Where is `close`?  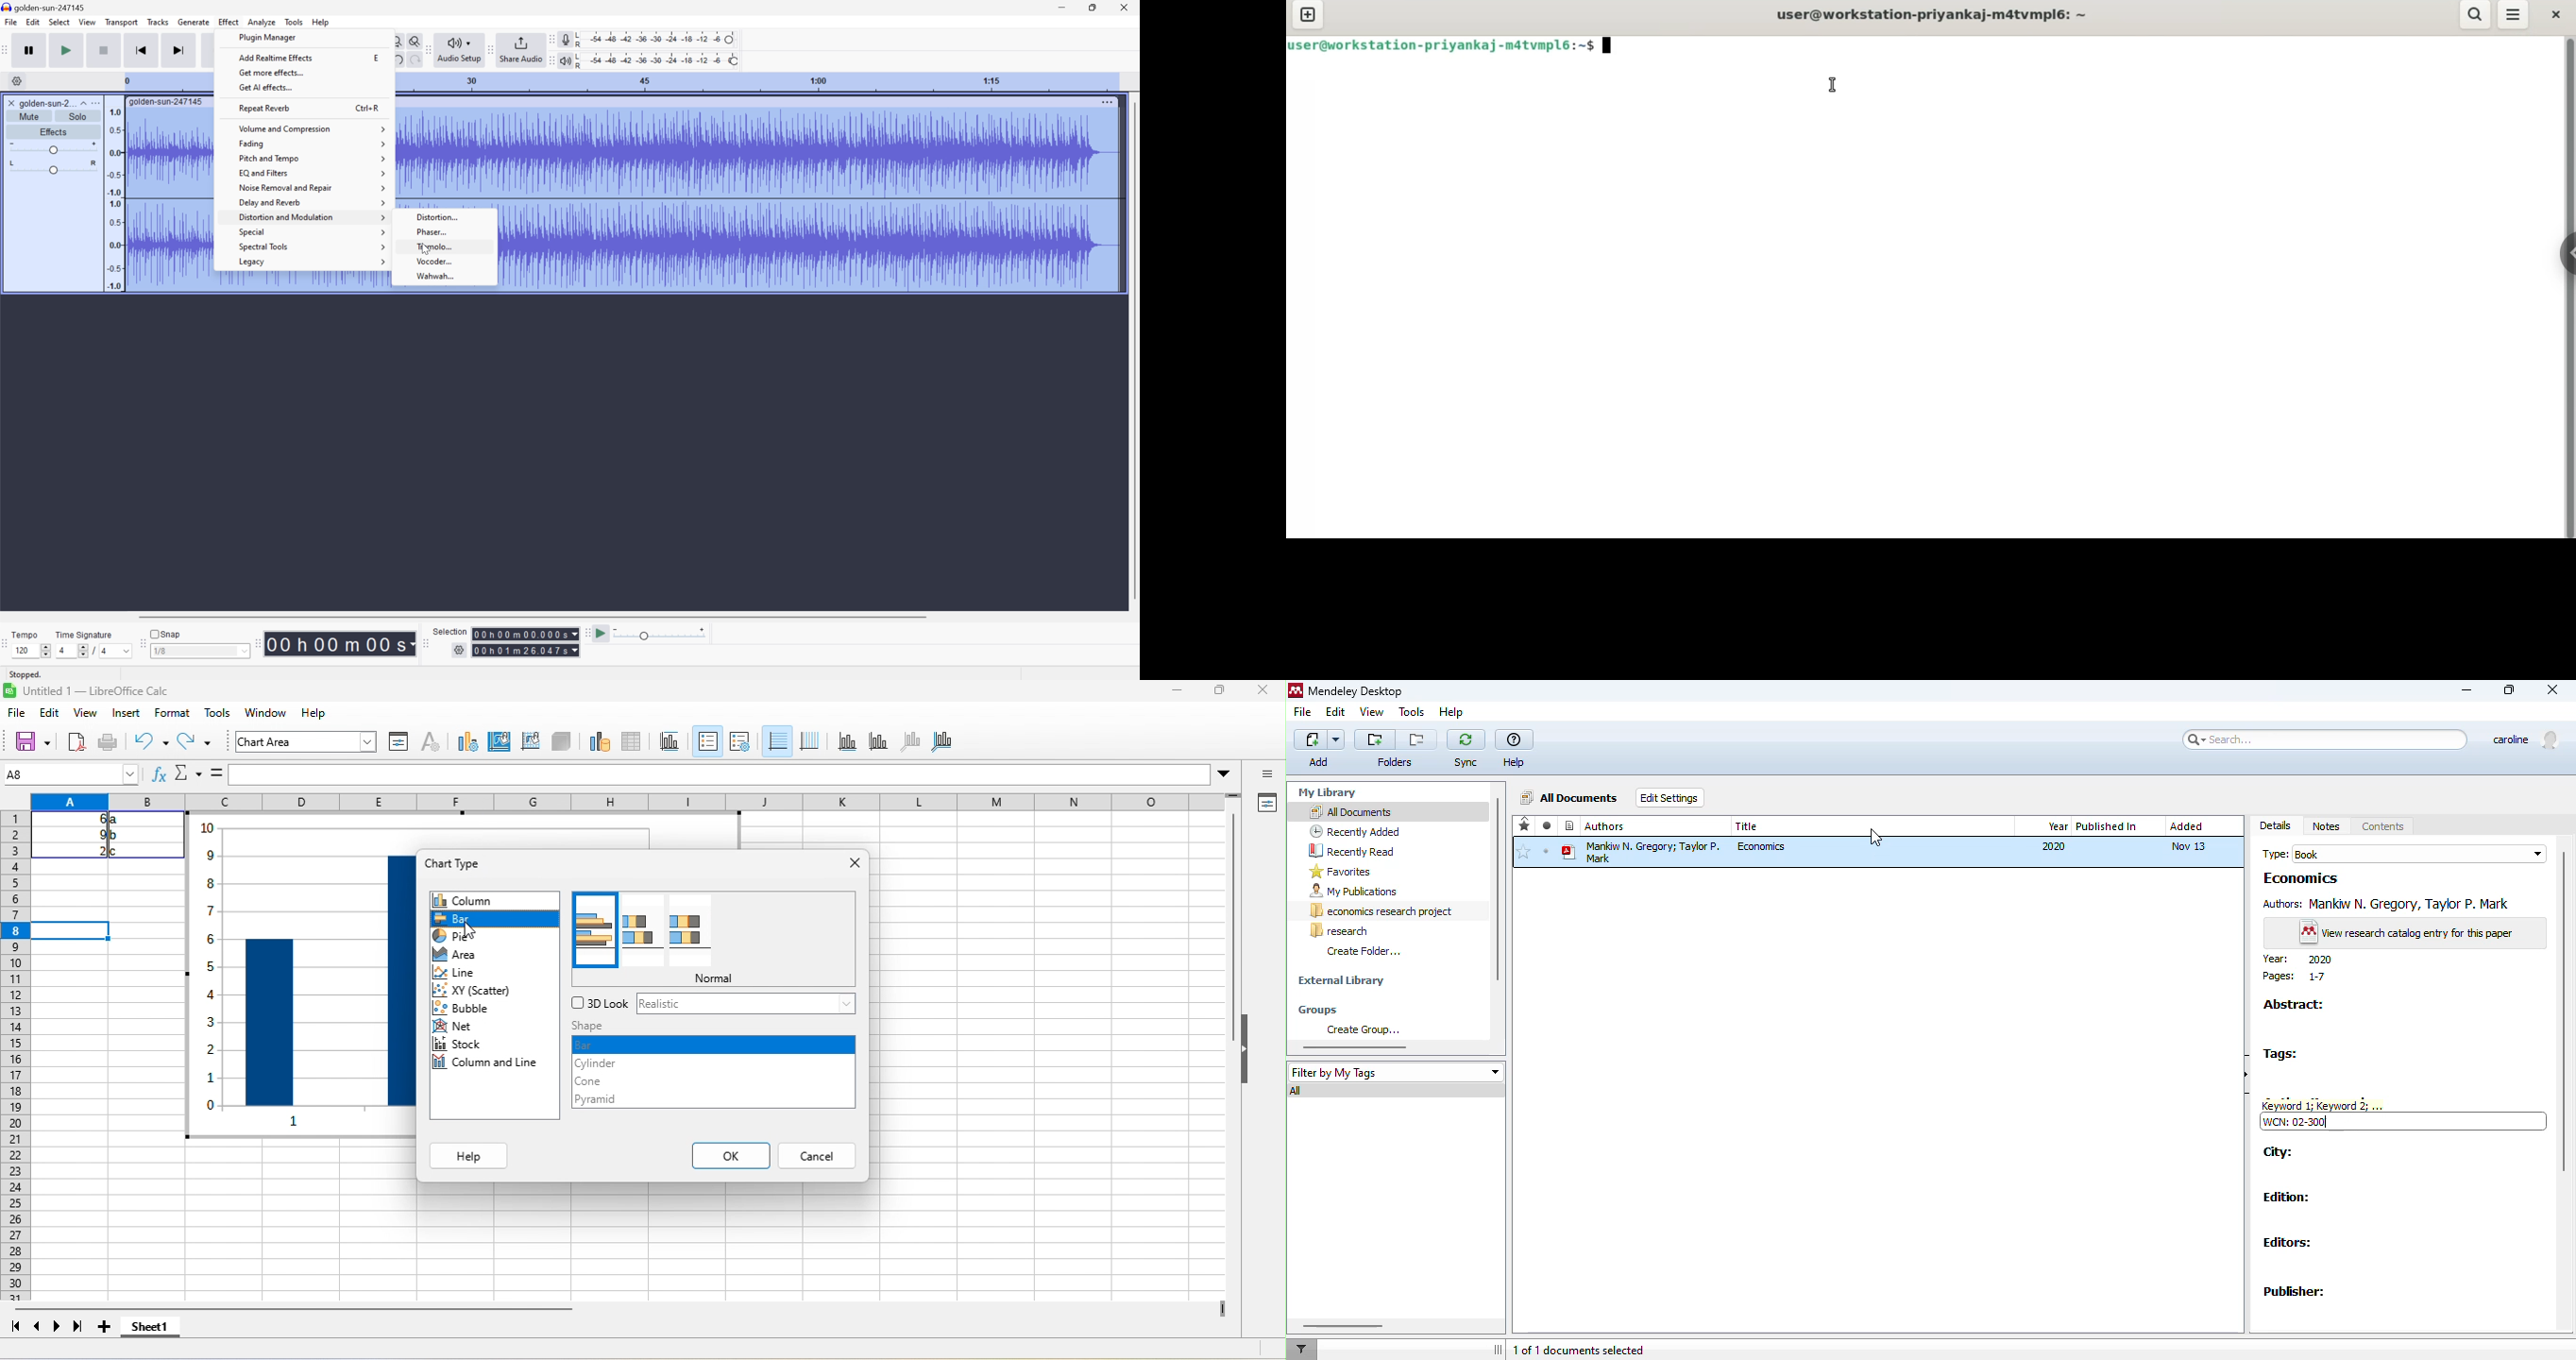
close is located at coordinates (852, 863).